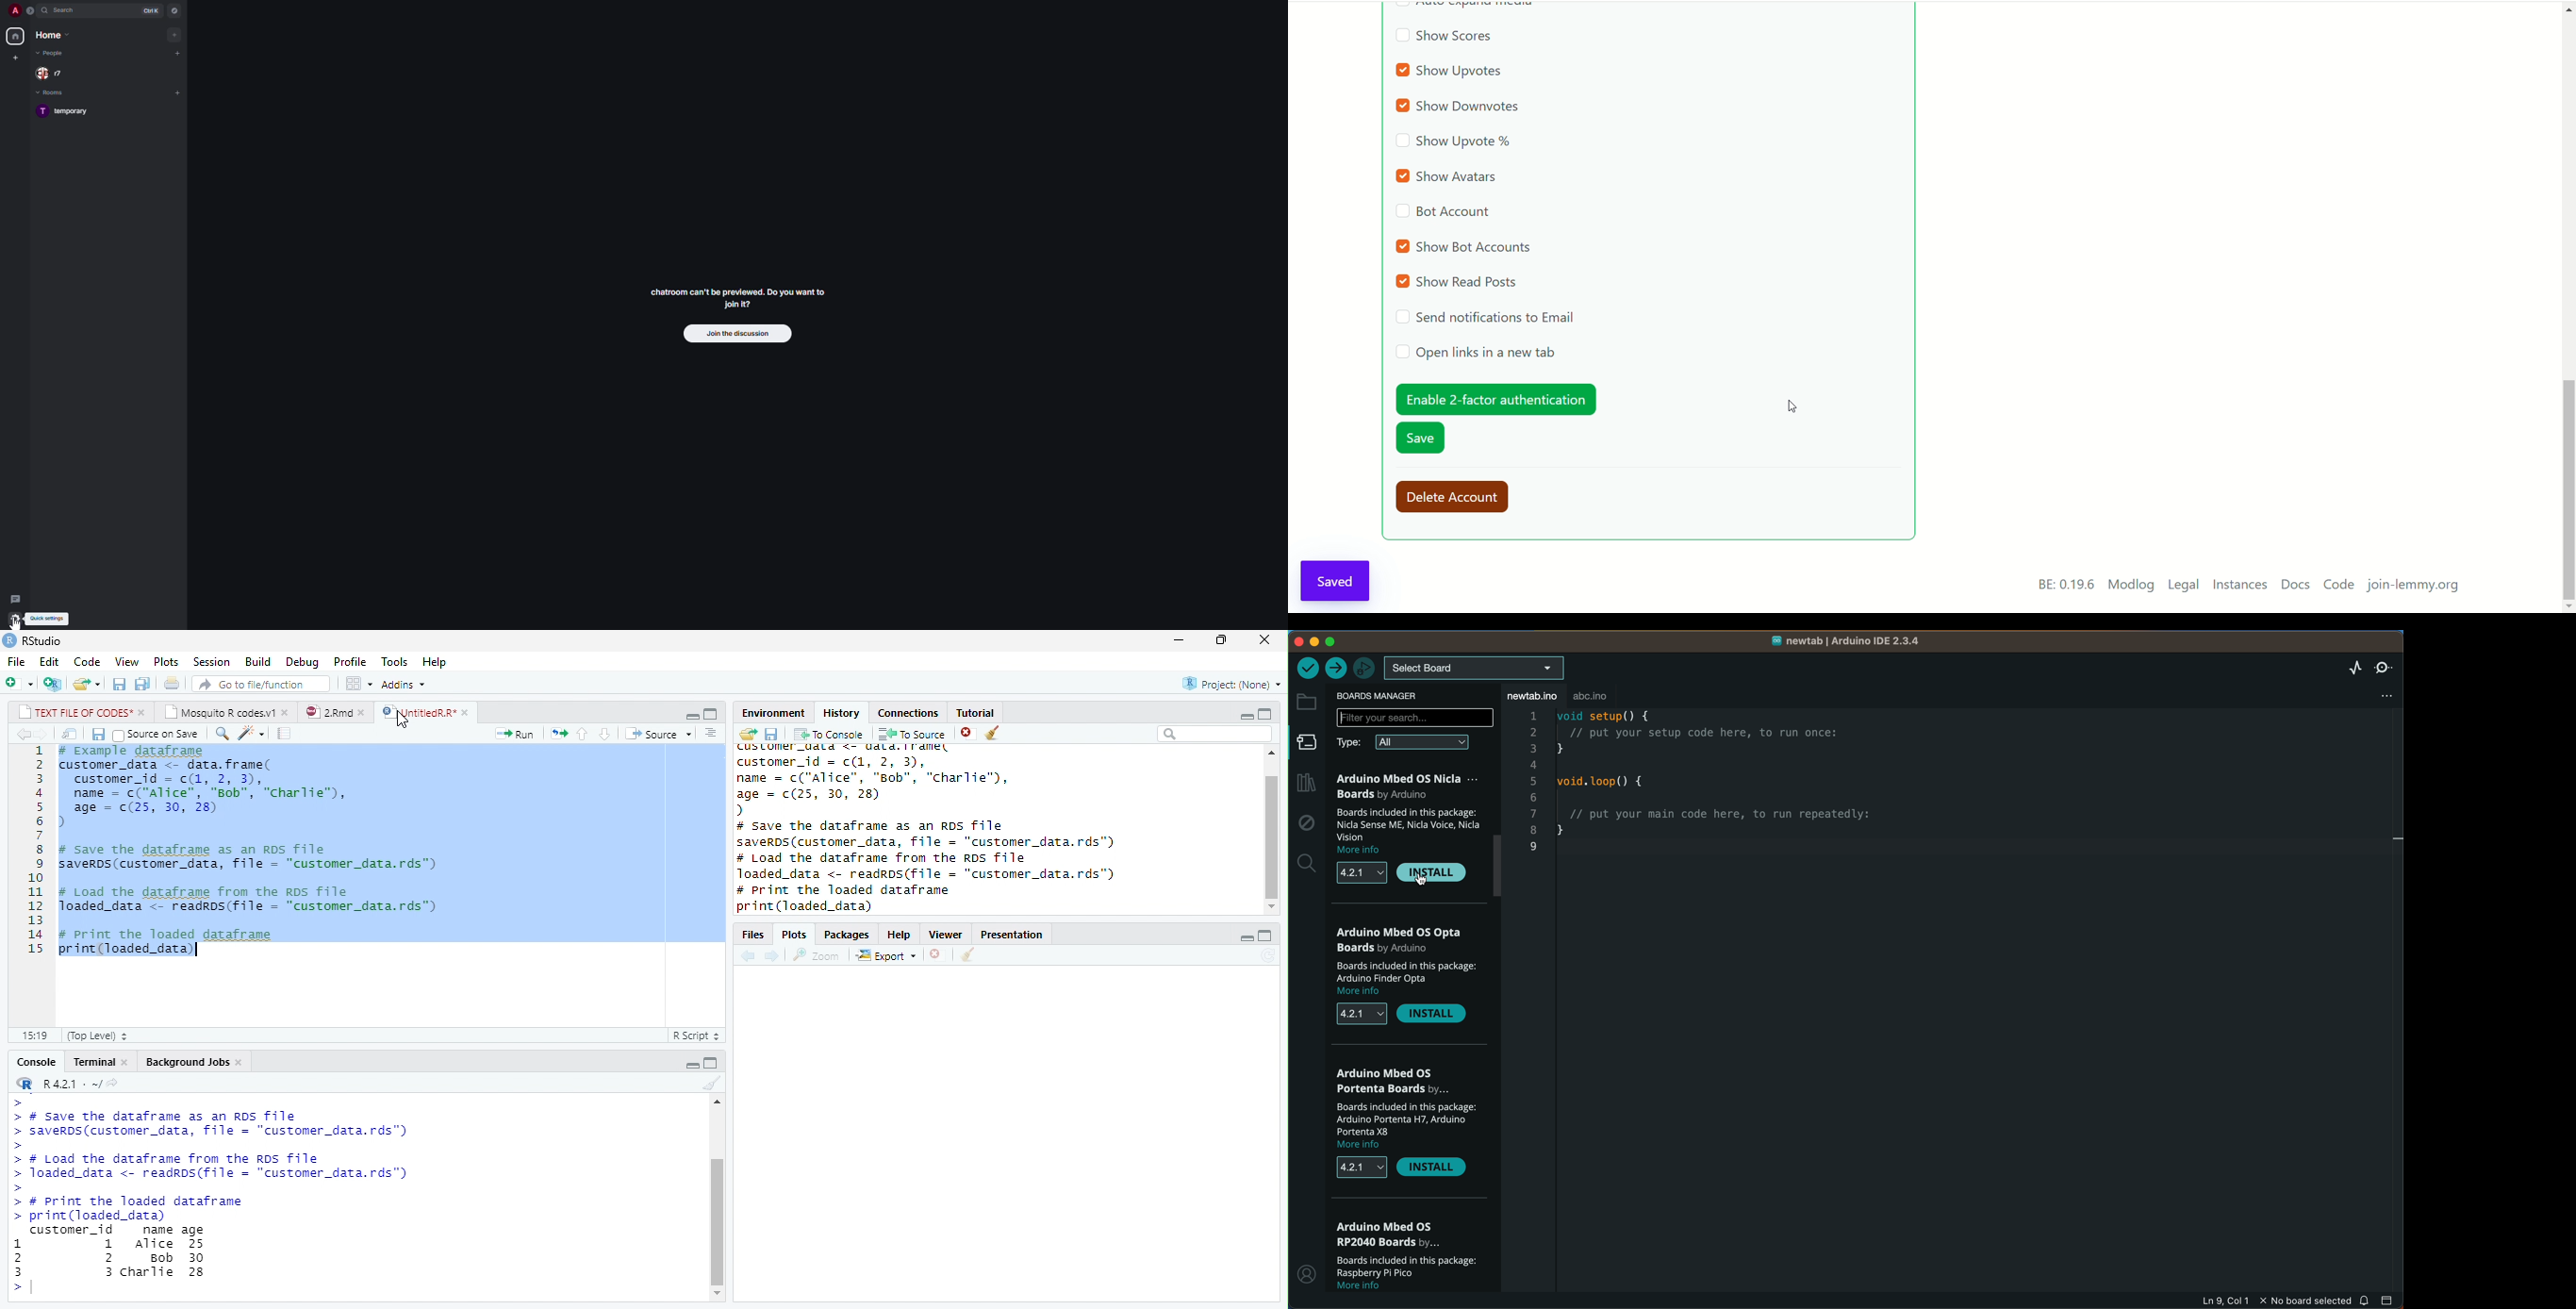 The image size is (2576, 1316). I want to click on logo, so click(8, 640).